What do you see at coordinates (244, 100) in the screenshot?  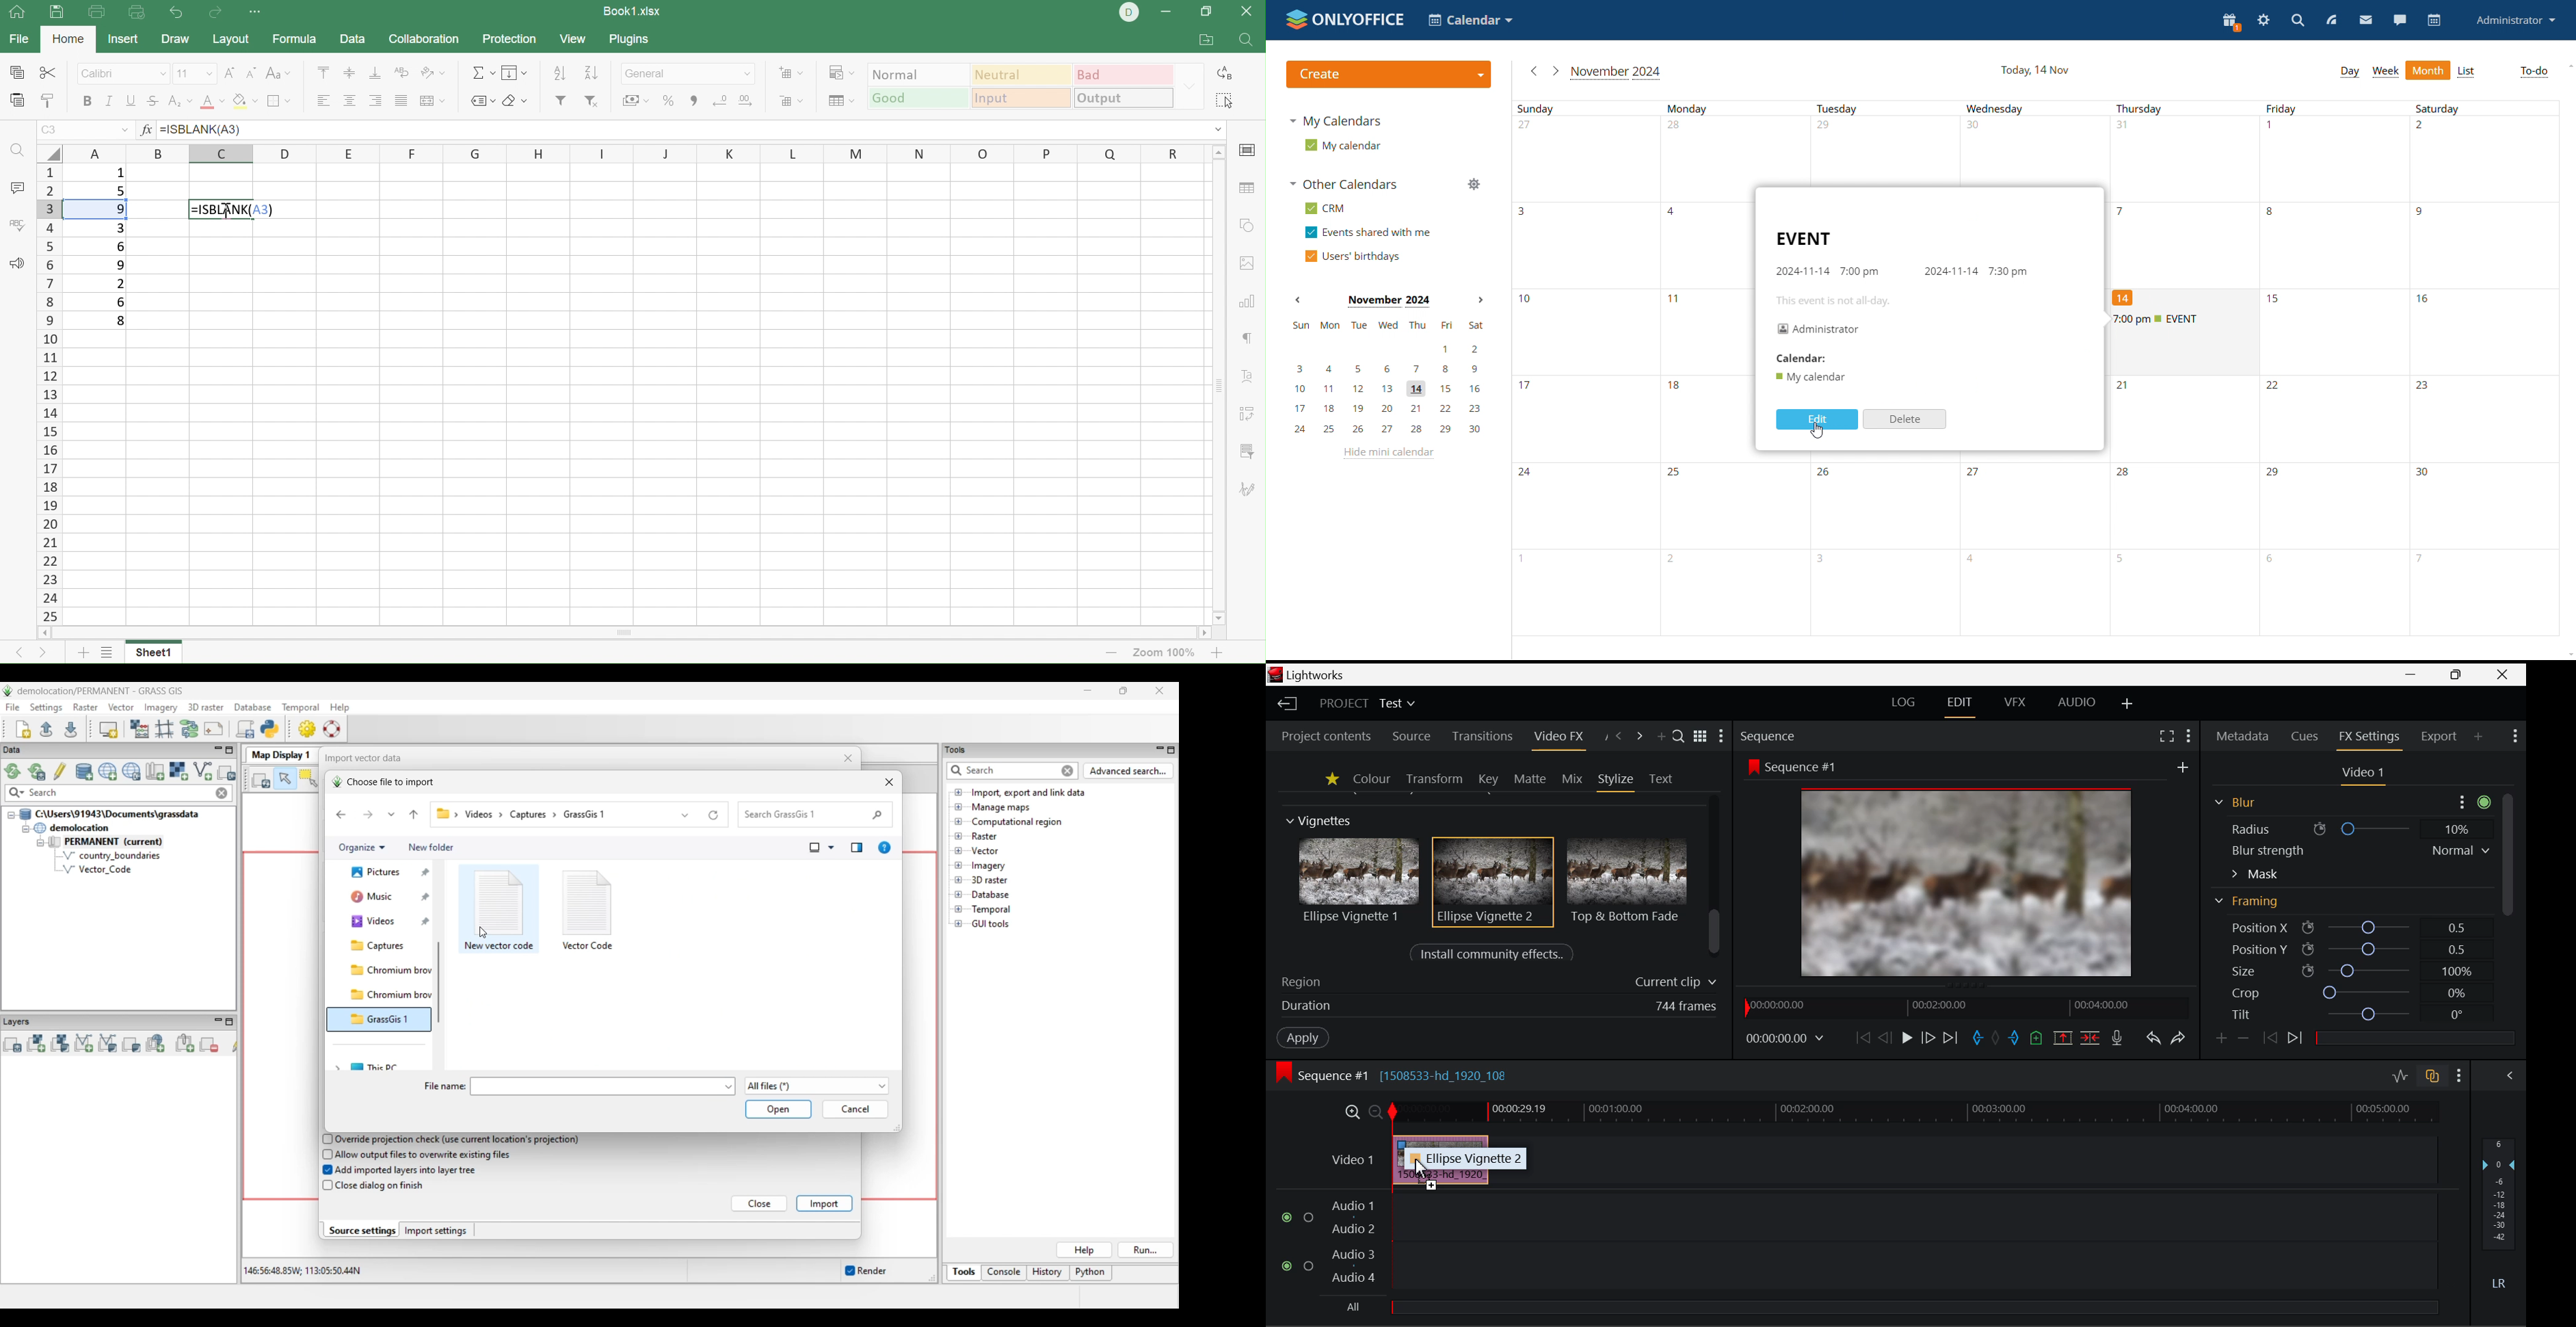 I see `Fill color` at bounding box center [244, 100].